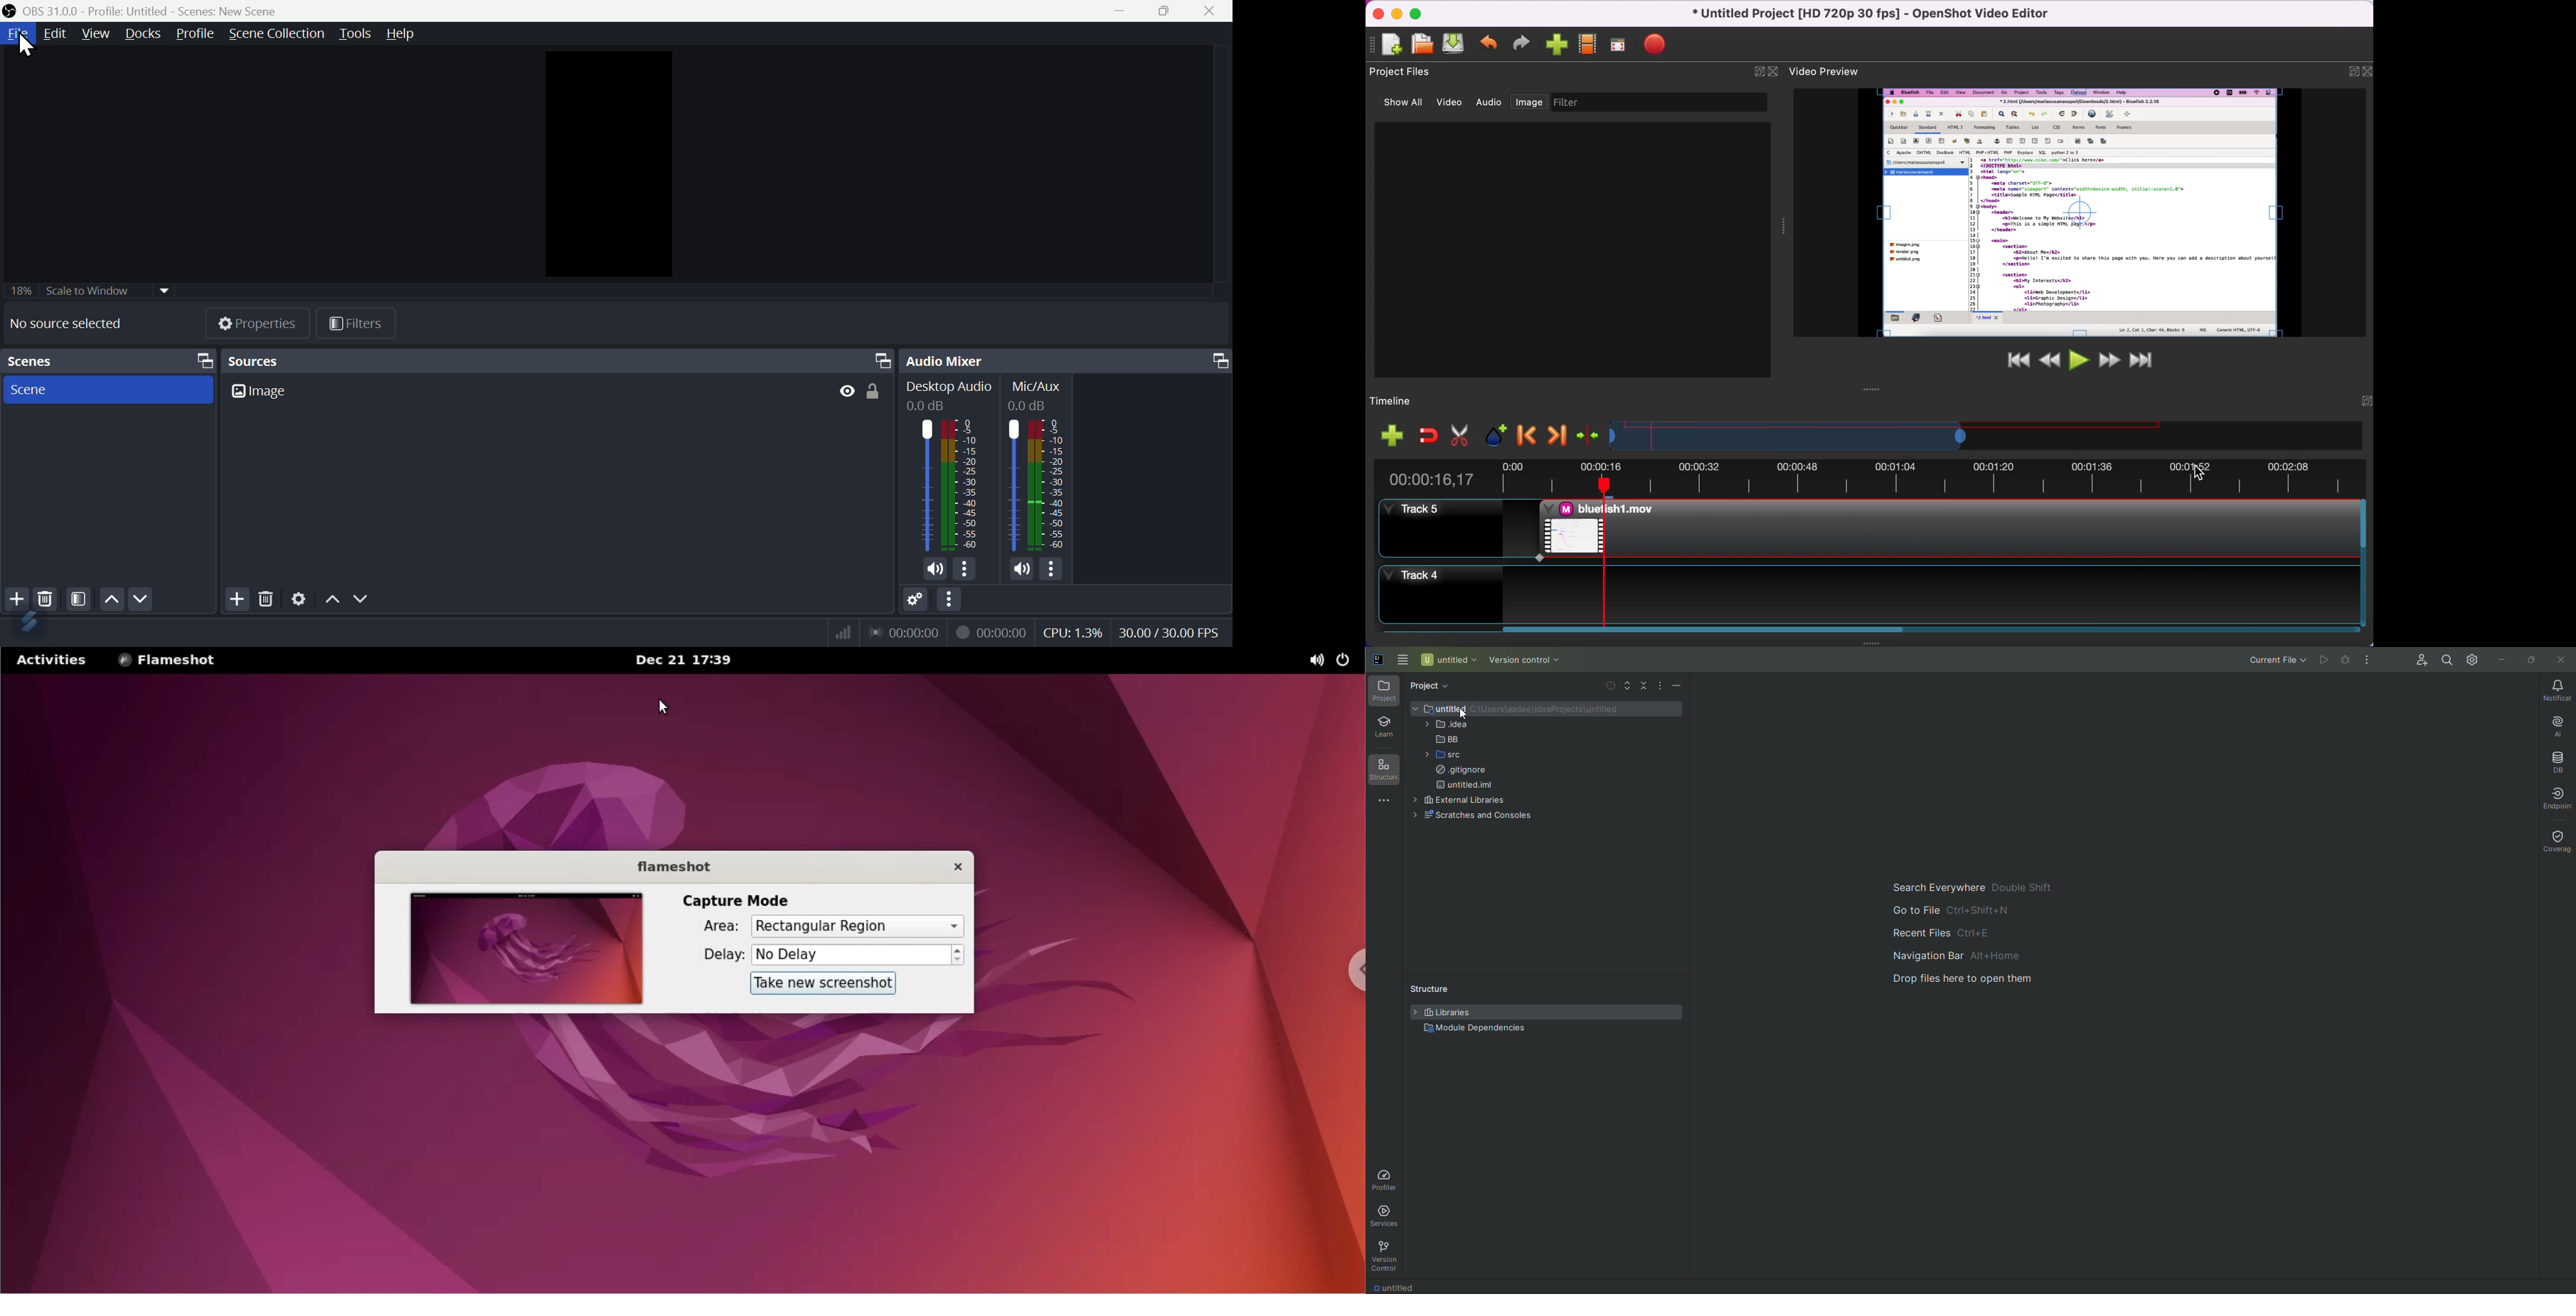 Image resolution: width=2576 pixels, height=1316 pixels. I want to click on Minimize, so click(2500, 658).